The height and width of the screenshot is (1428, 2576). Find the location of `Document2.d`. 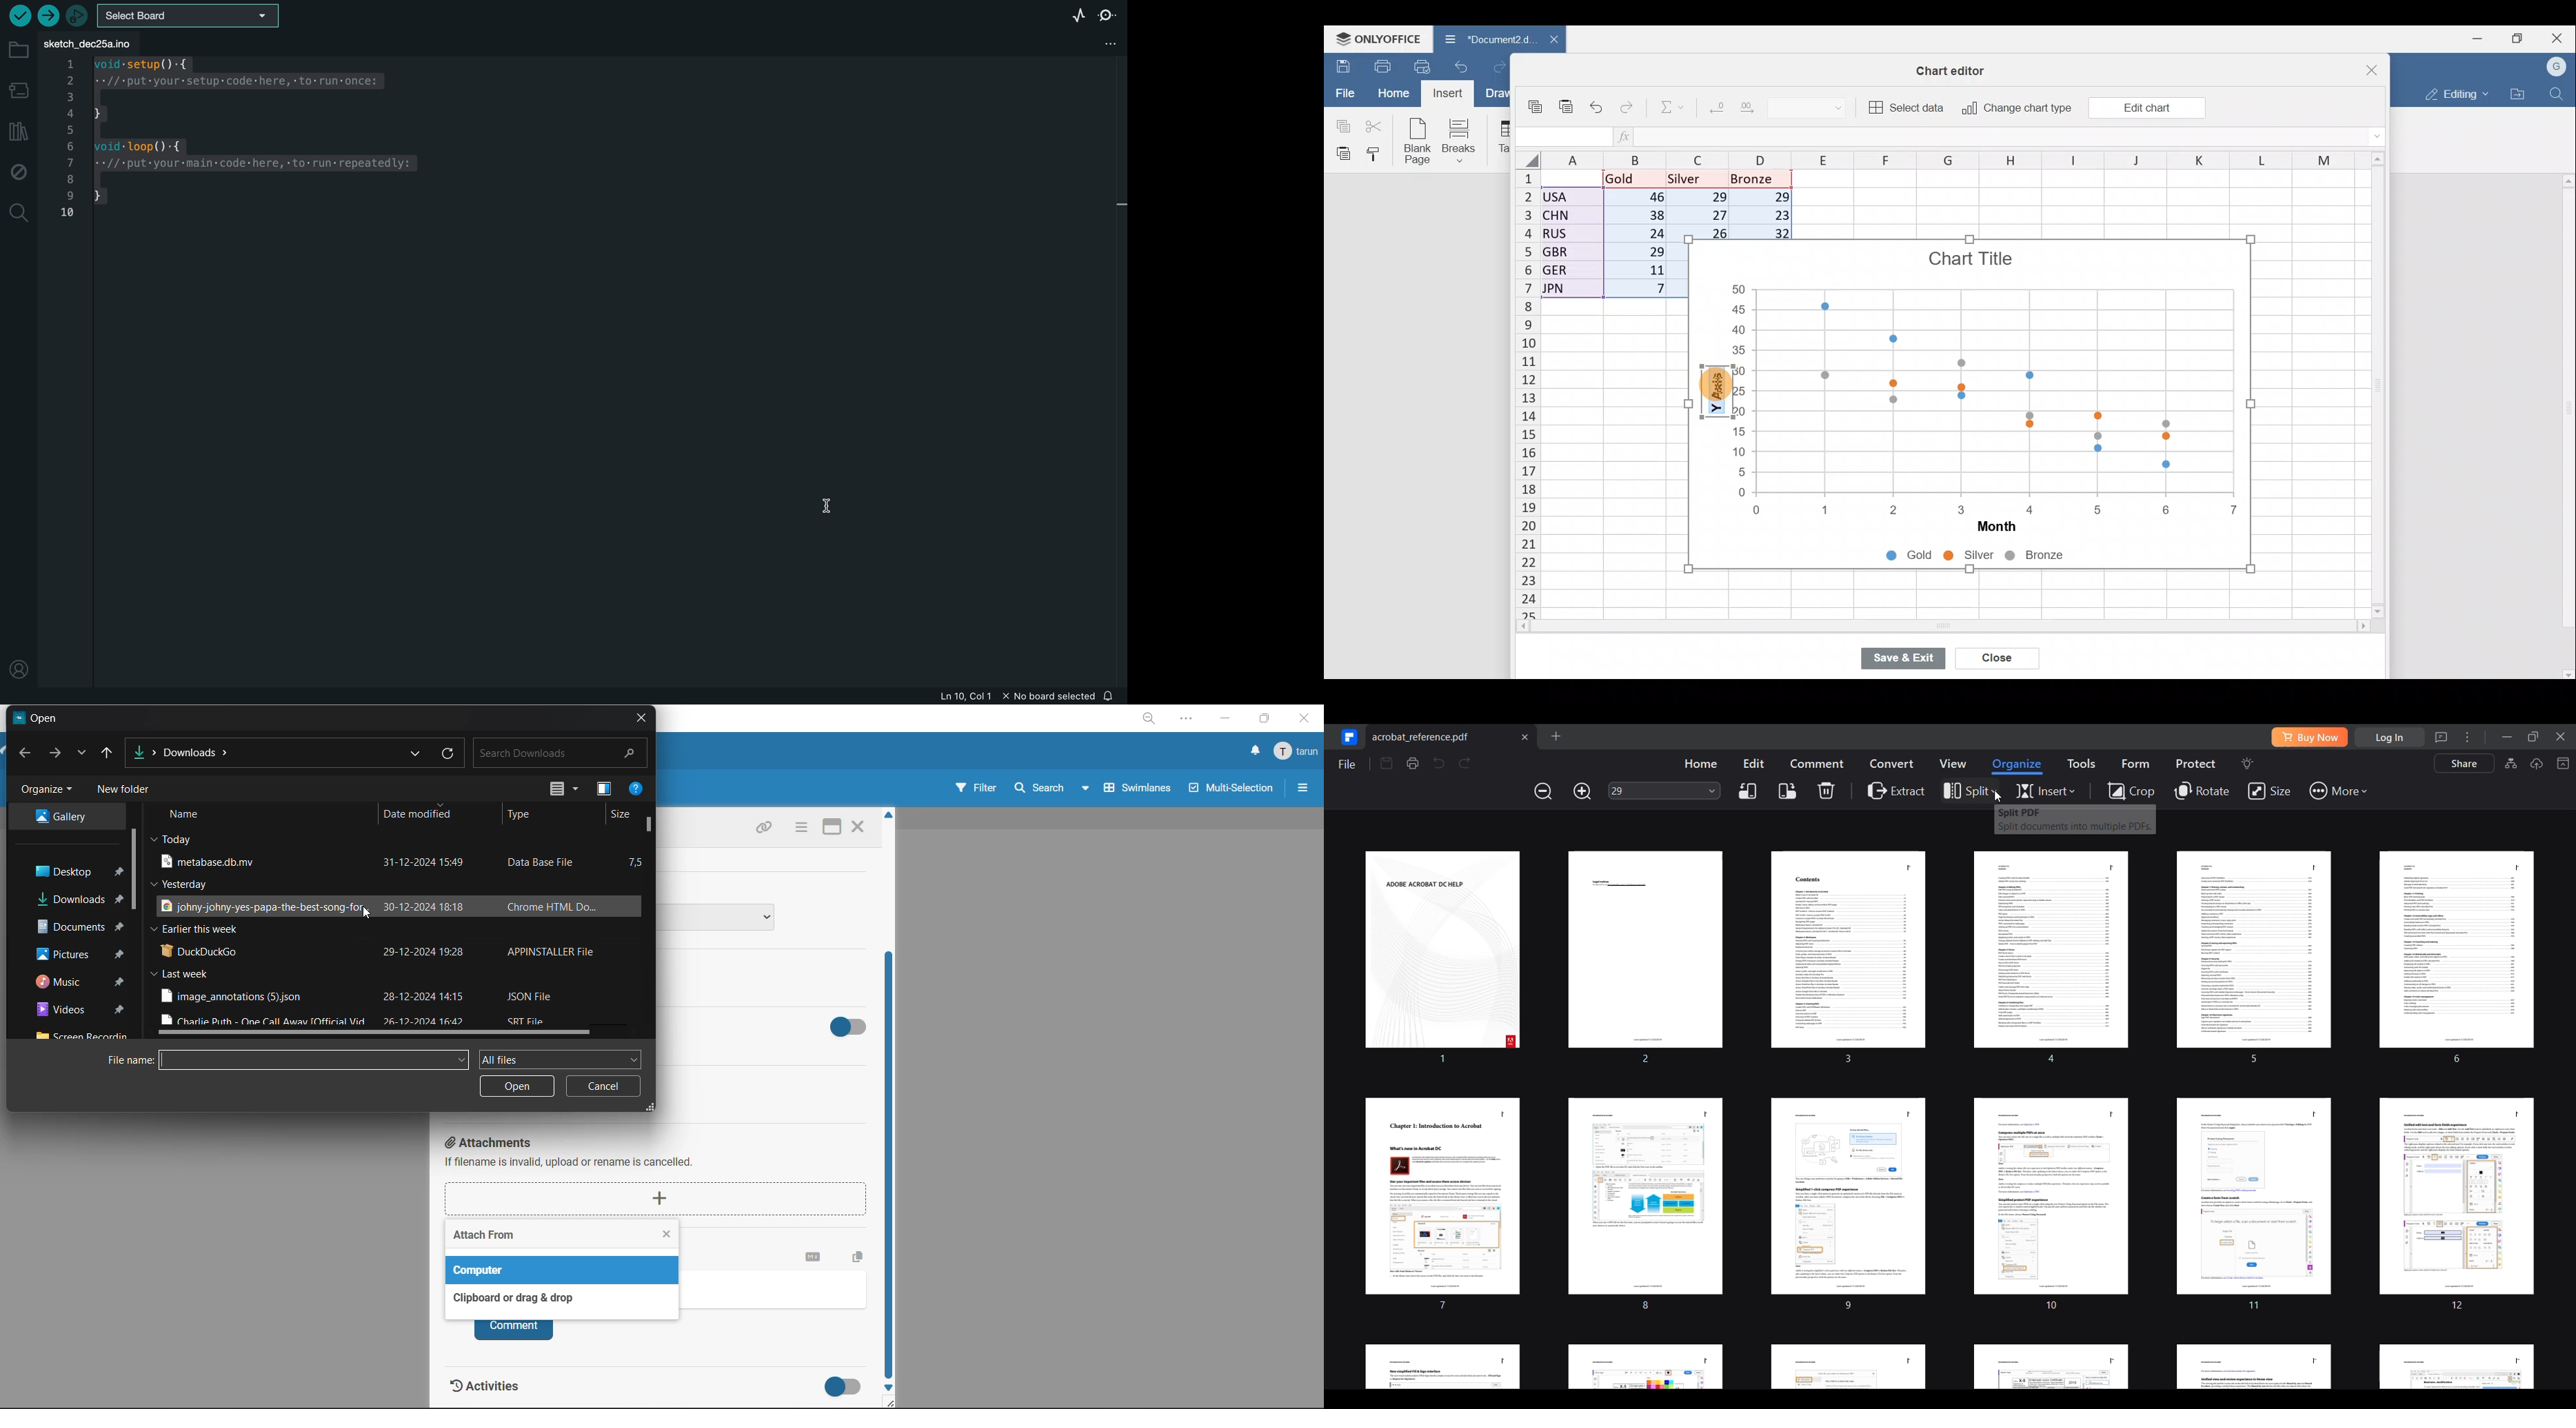

Document2.d is located at coordinates (1483, 39).